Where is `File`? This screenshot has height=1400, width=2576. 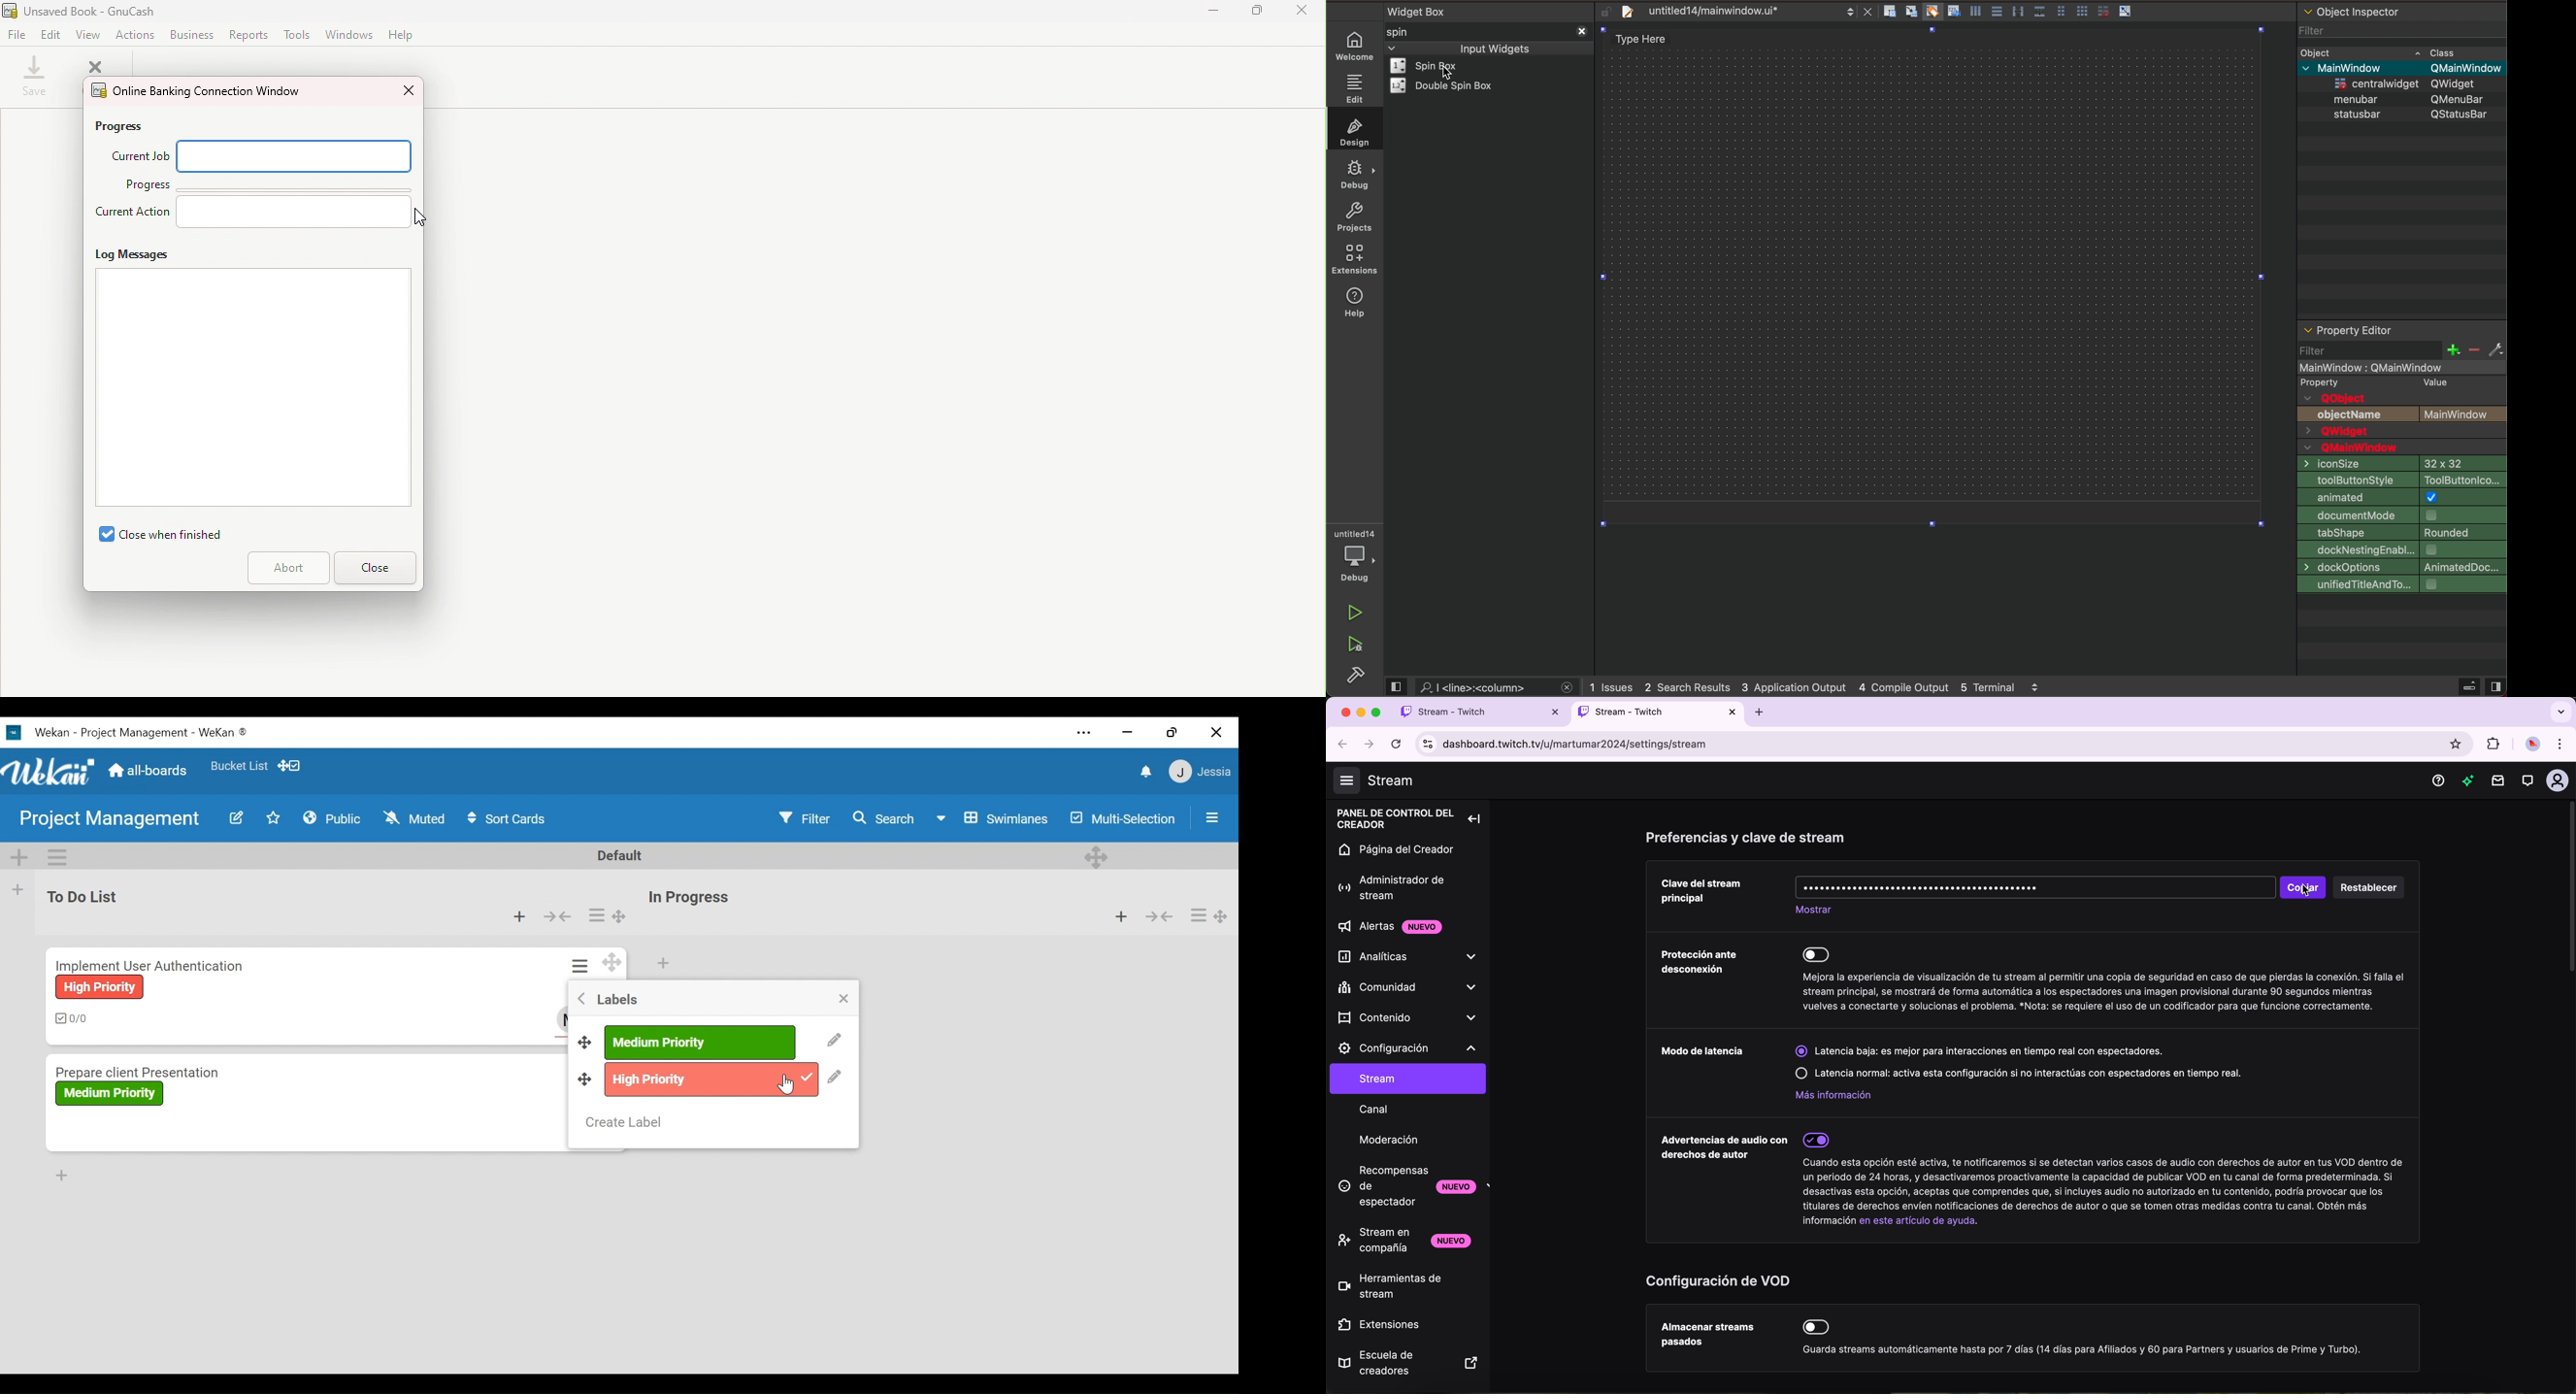 File is located at coordinates (19, 35).